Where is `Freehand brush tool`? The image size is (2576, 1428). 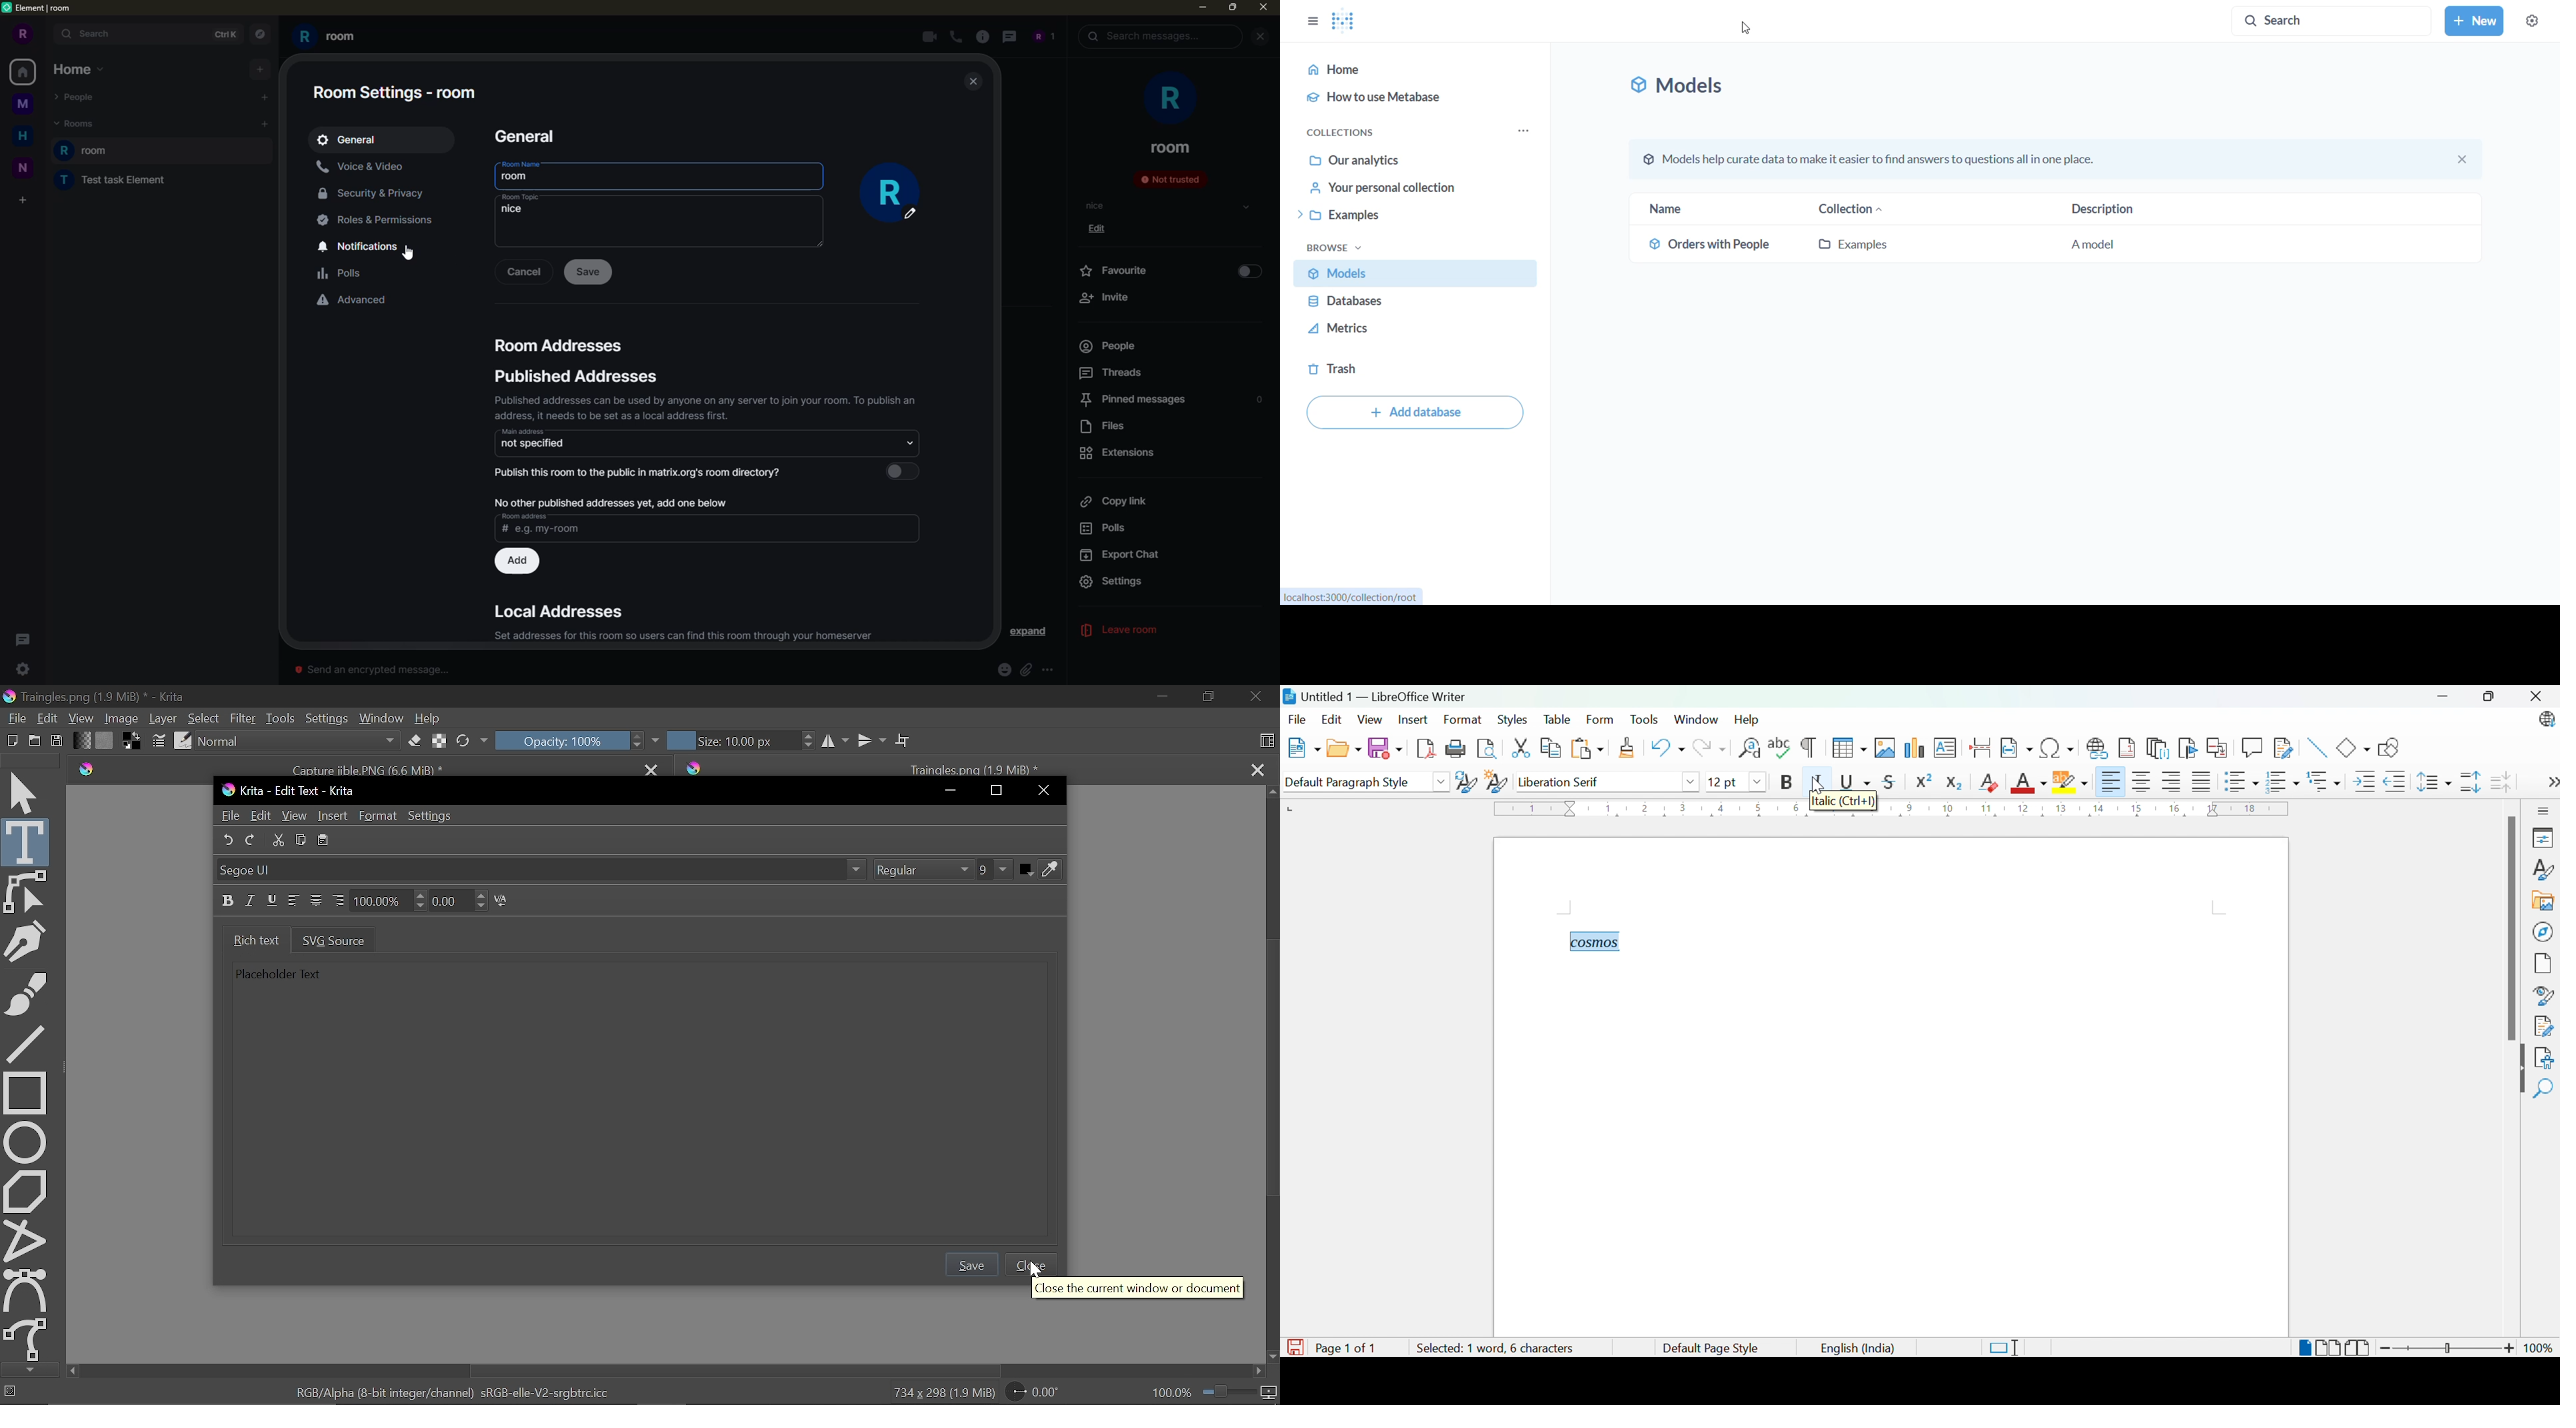 Freehand brush tool is located at coordinates (26, 991).